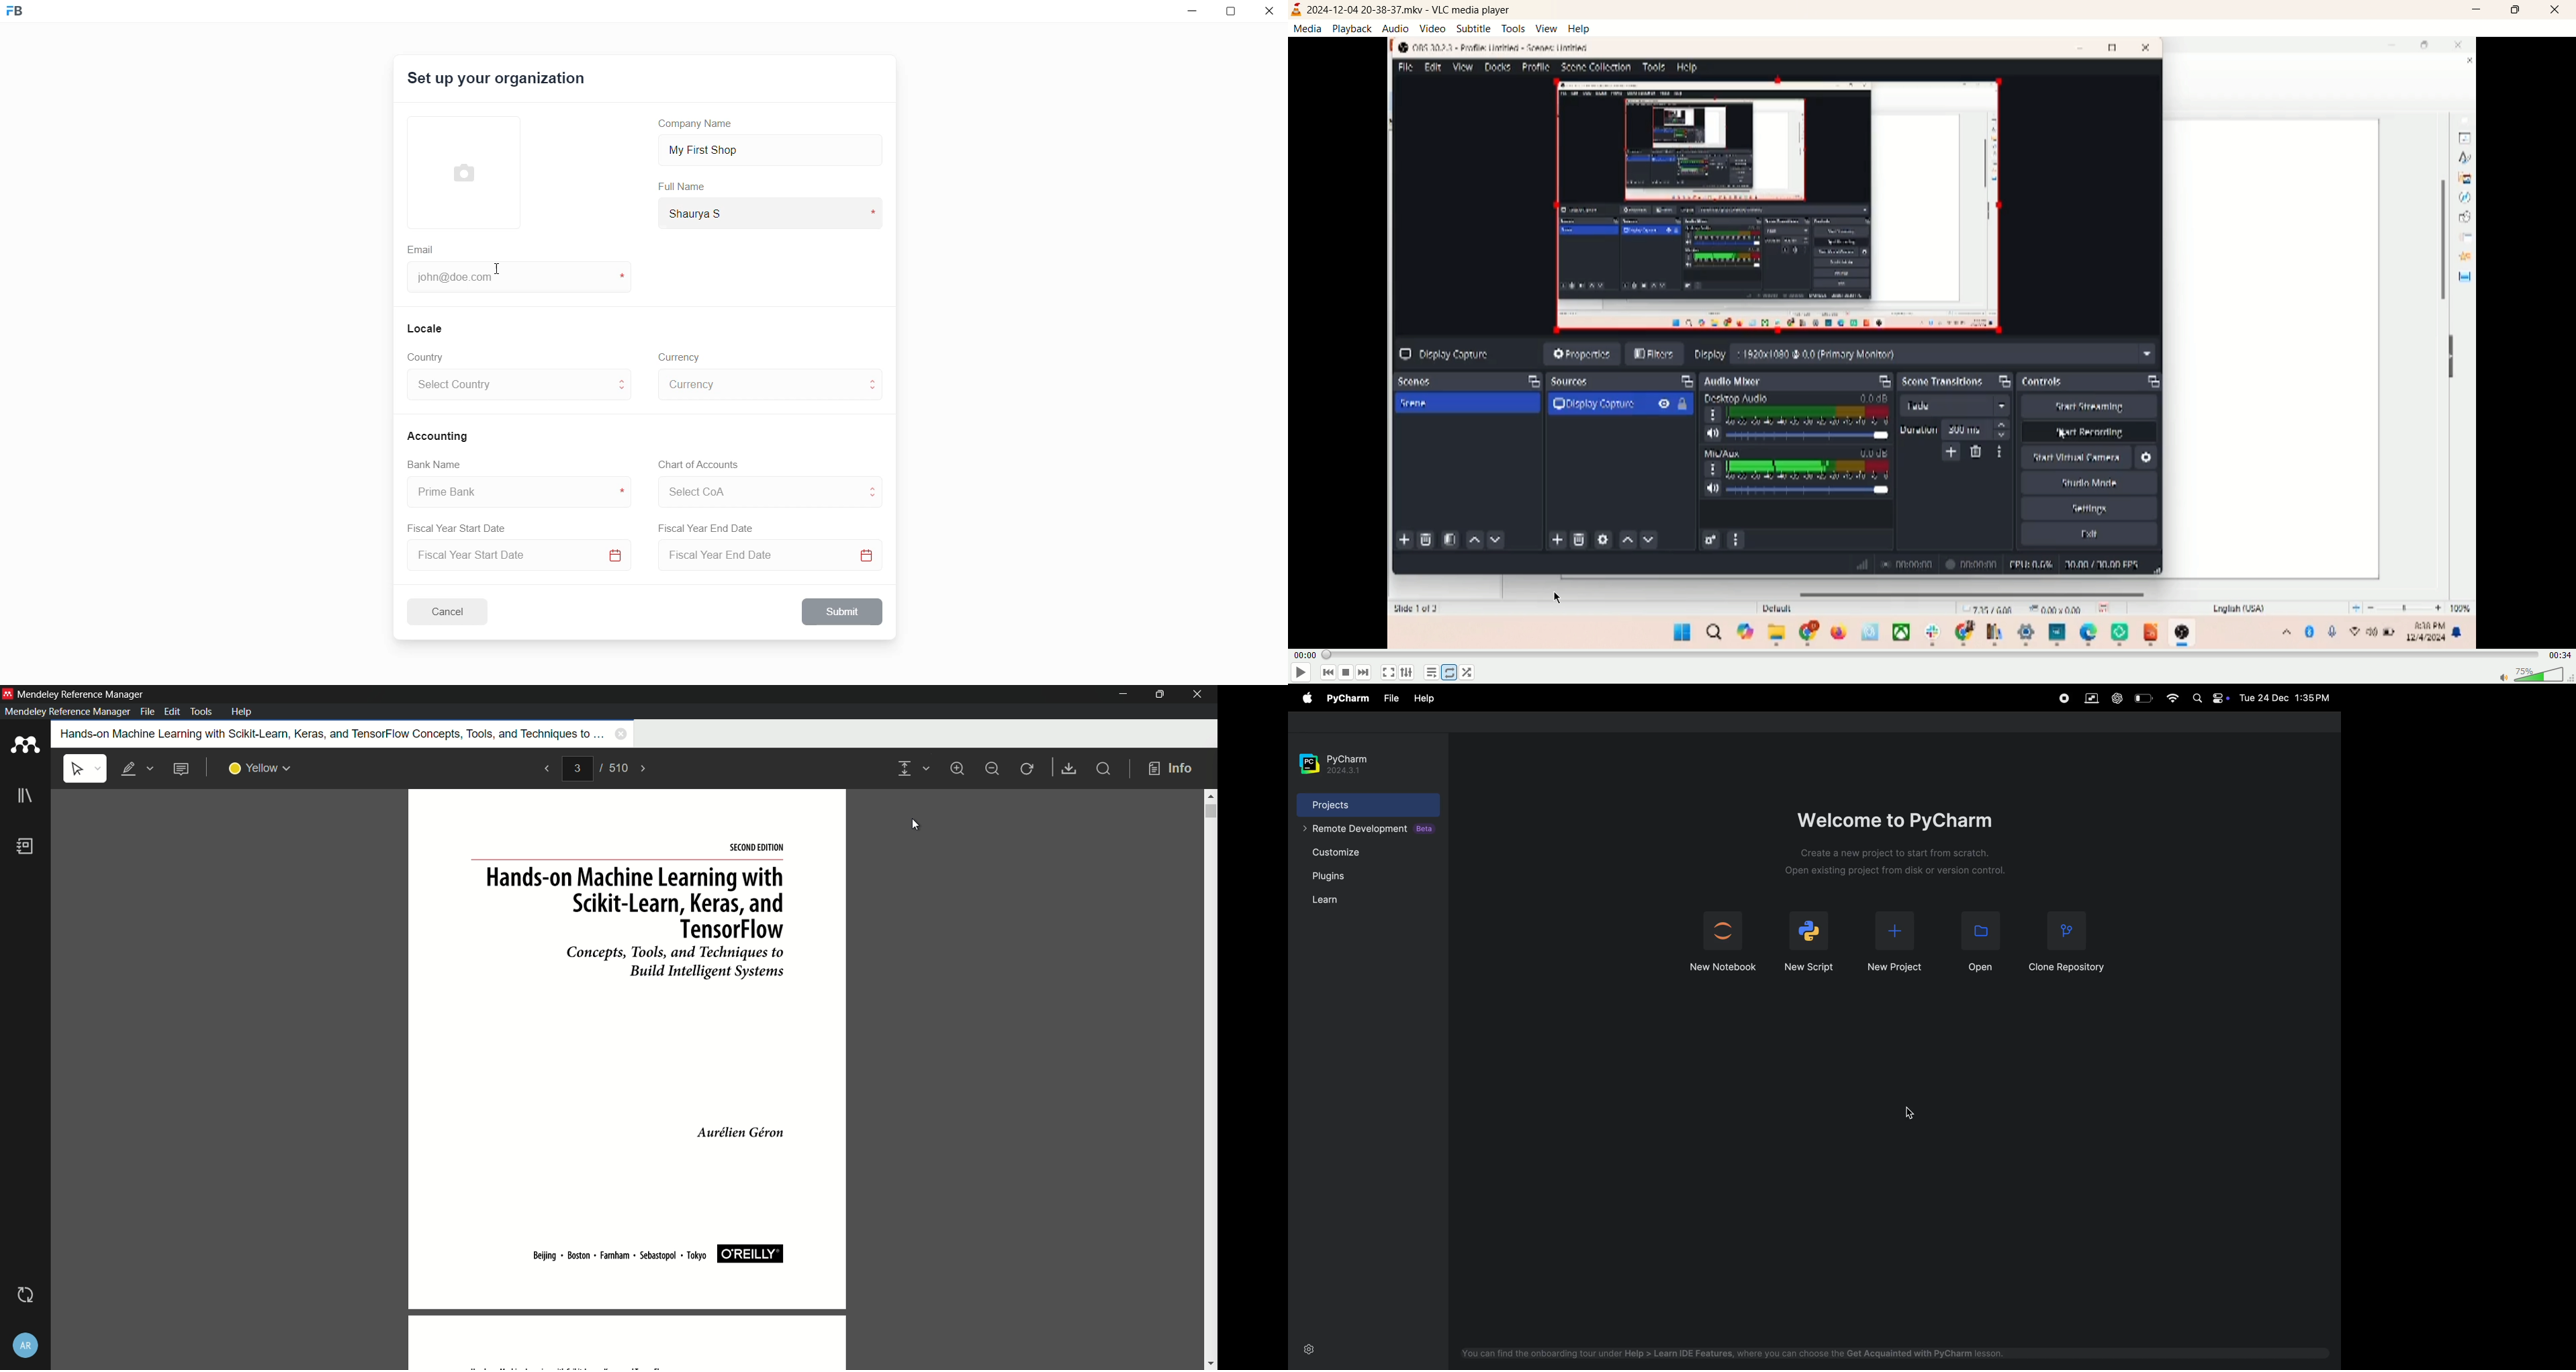 The image size is (2576, 1372). I want to click on Full Name, so click(683, 187).